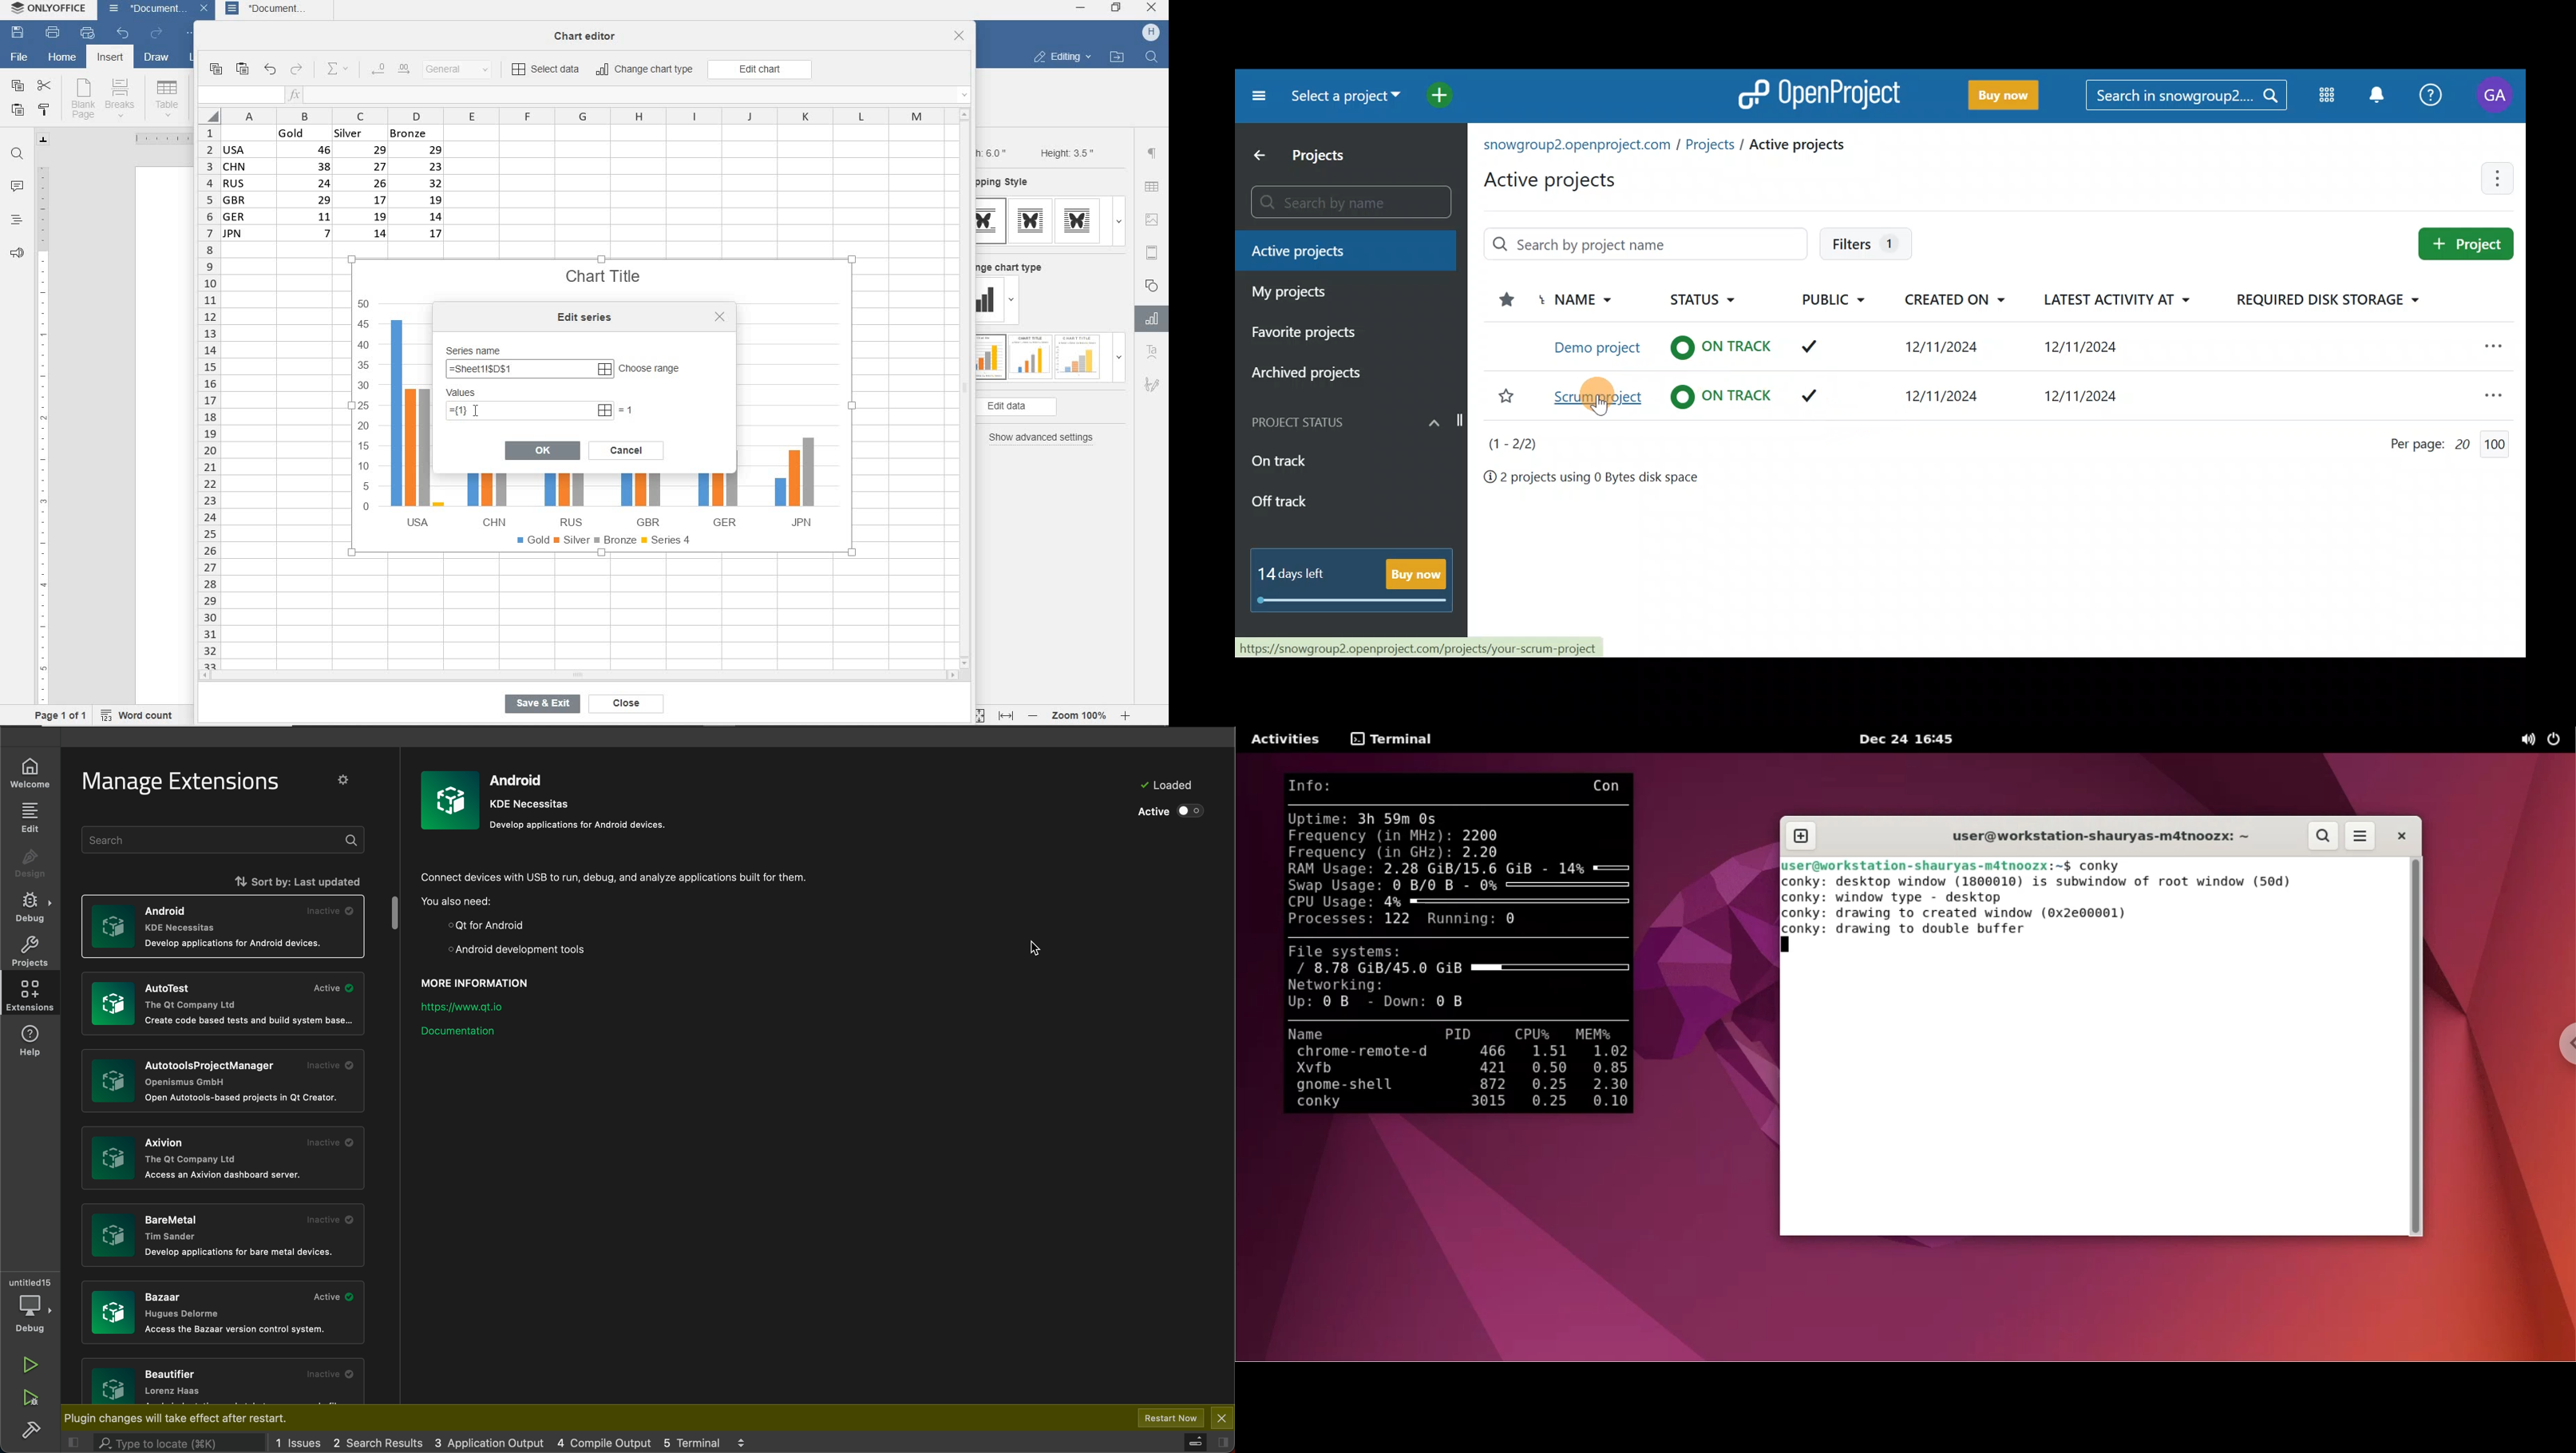  I want to click on editing, so click(1062, 58).